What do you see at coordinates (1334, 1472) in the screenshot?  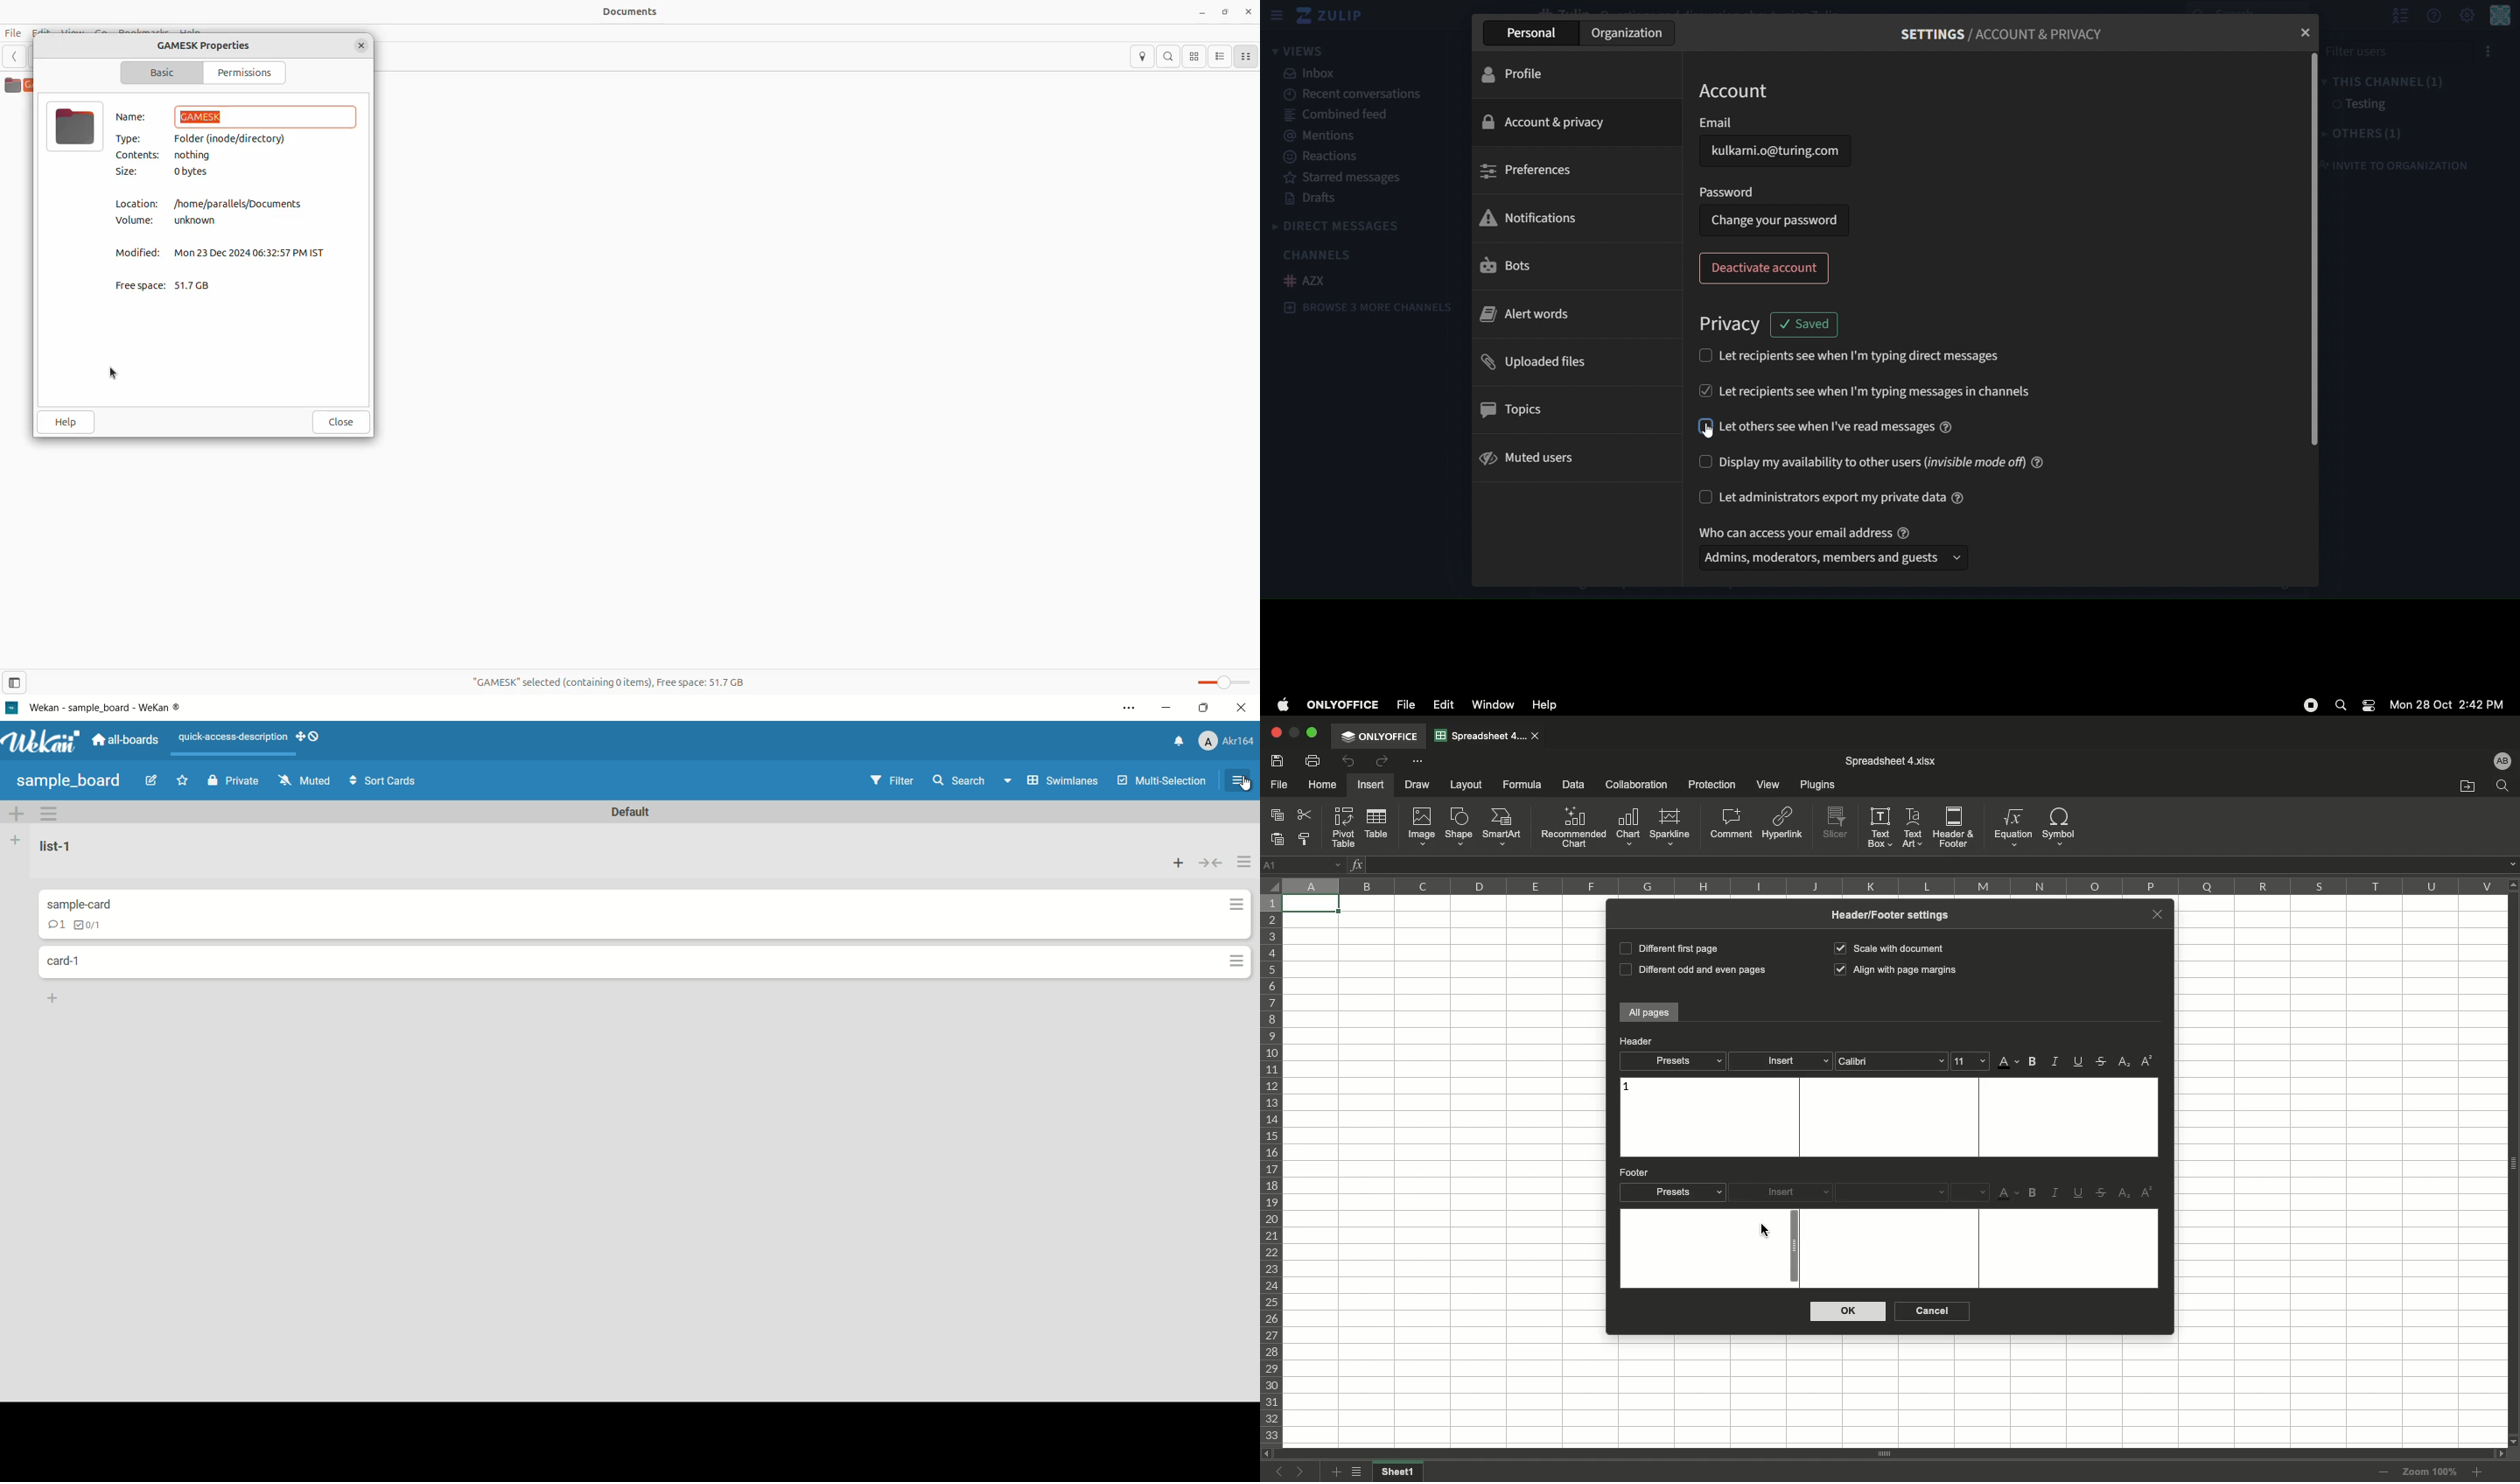 I see `Add sheet` at bounding box center [1334, 1472].